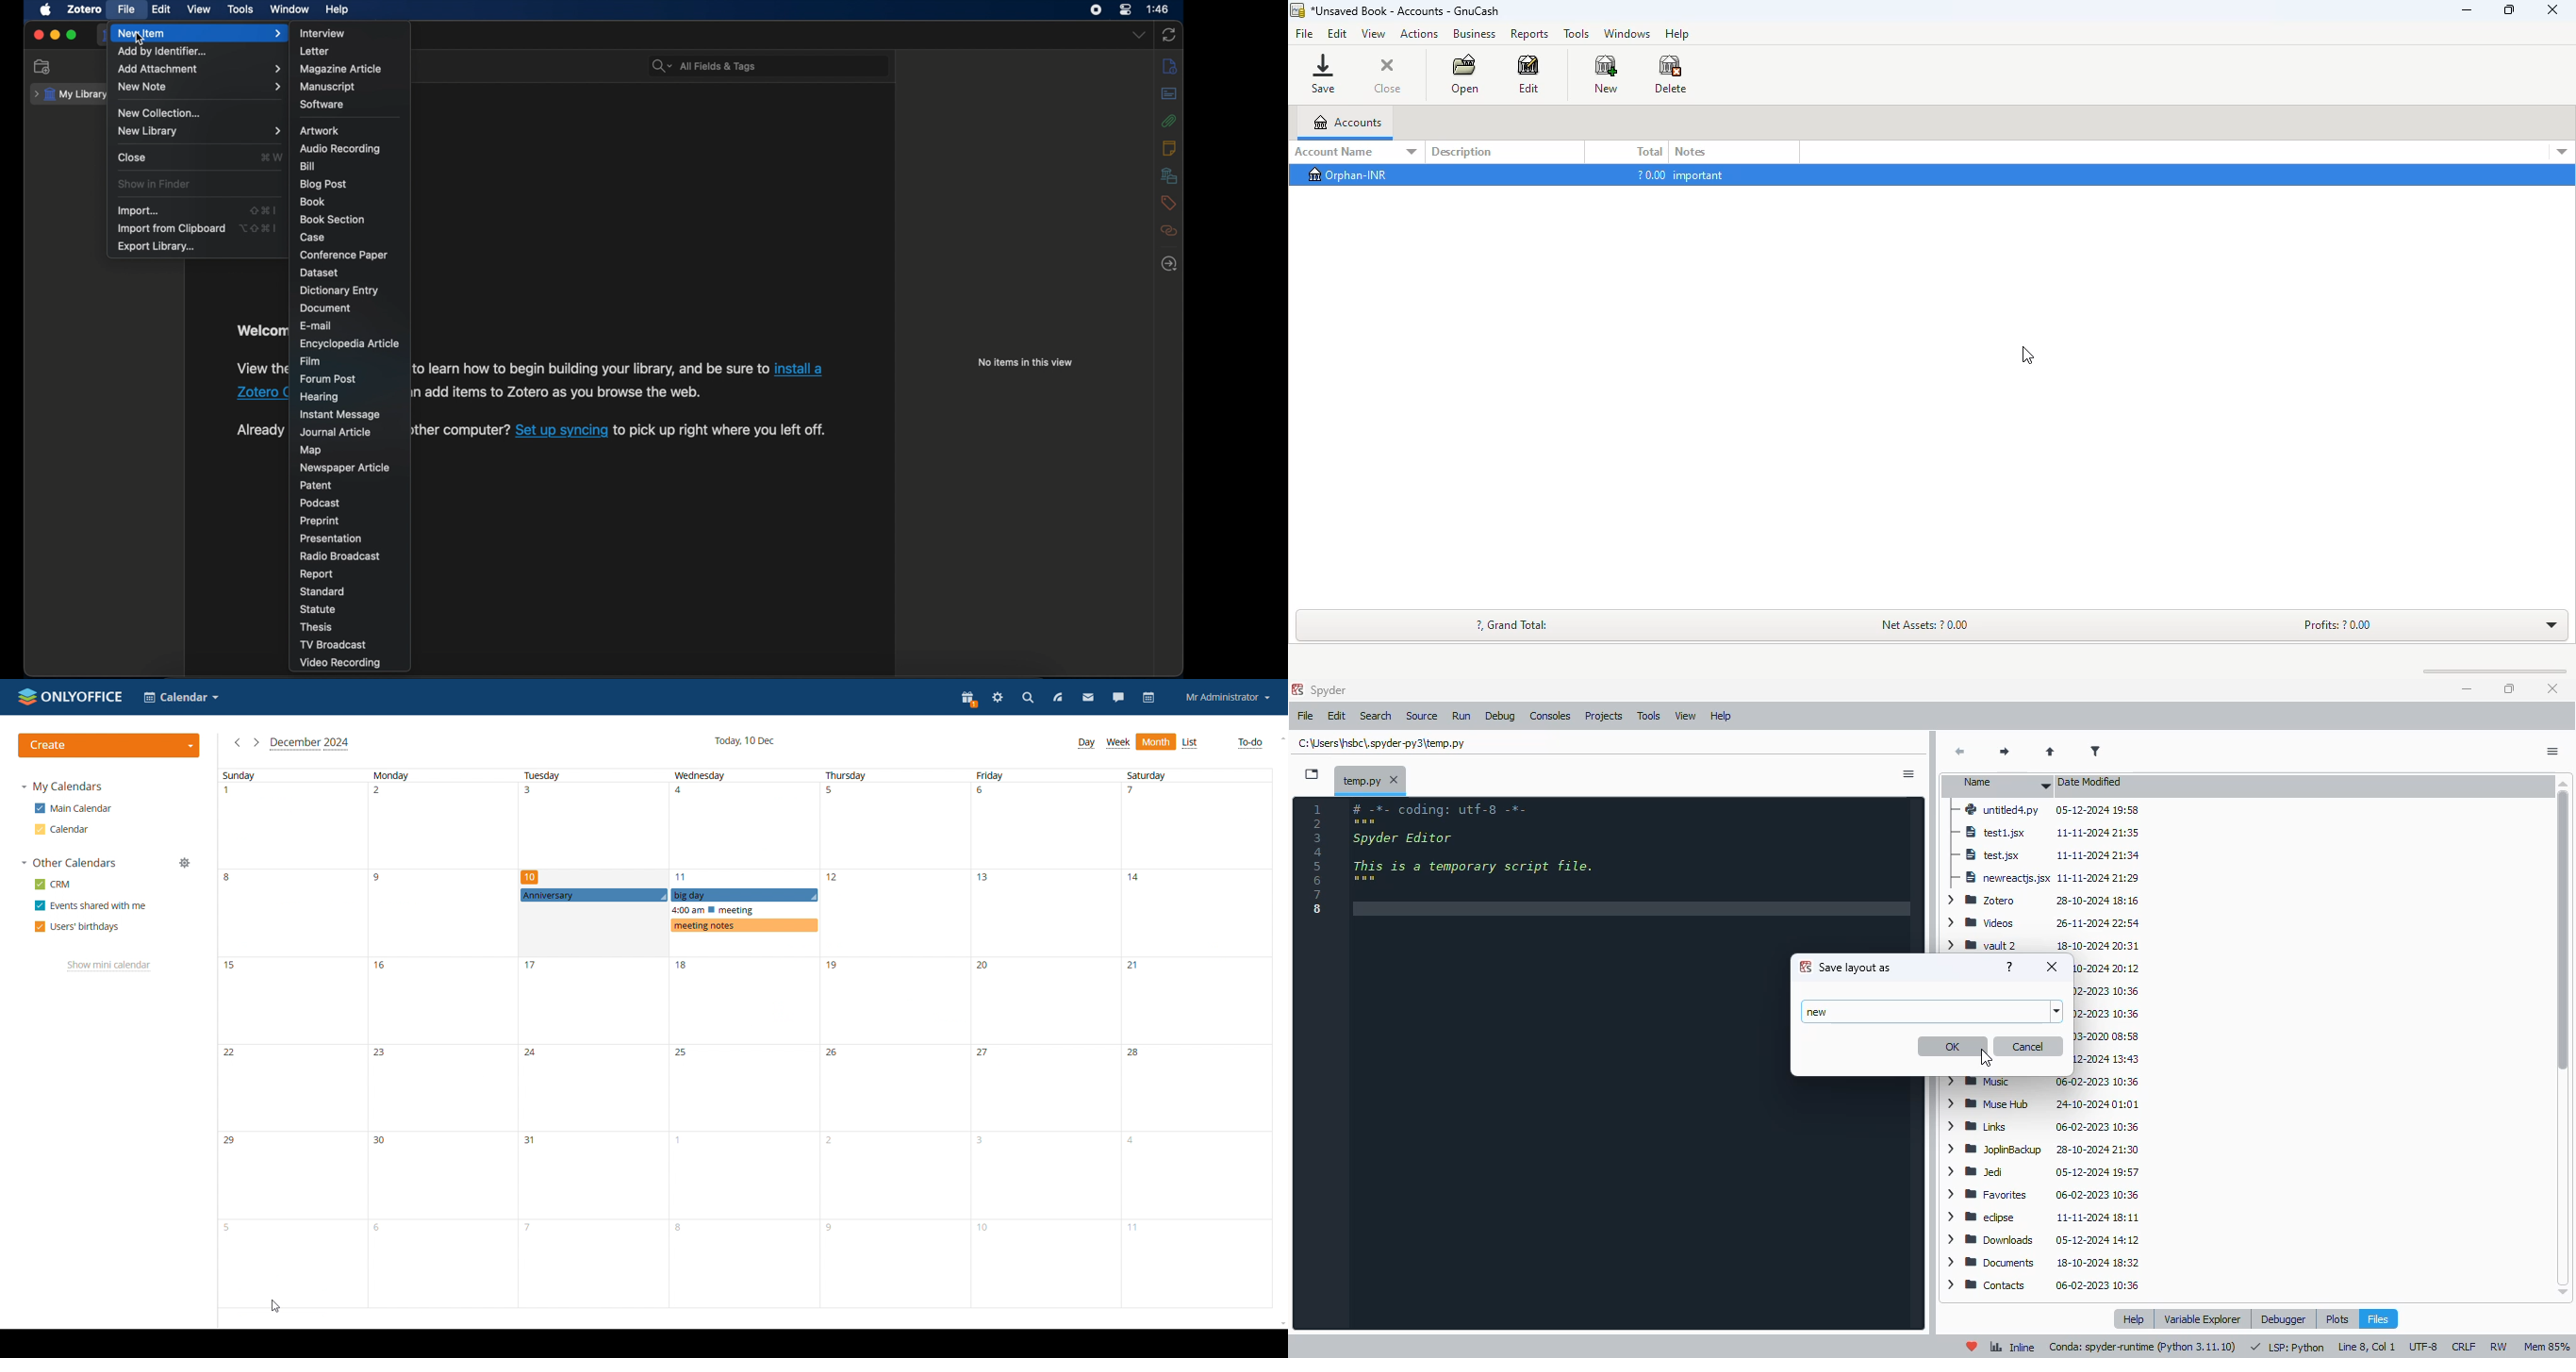 The width and height of the screenshot is (2576, 1372). What do you see at coordinates (1296, 689) in the screenshot?
I see `logo` at bounding box center [1296, 689].